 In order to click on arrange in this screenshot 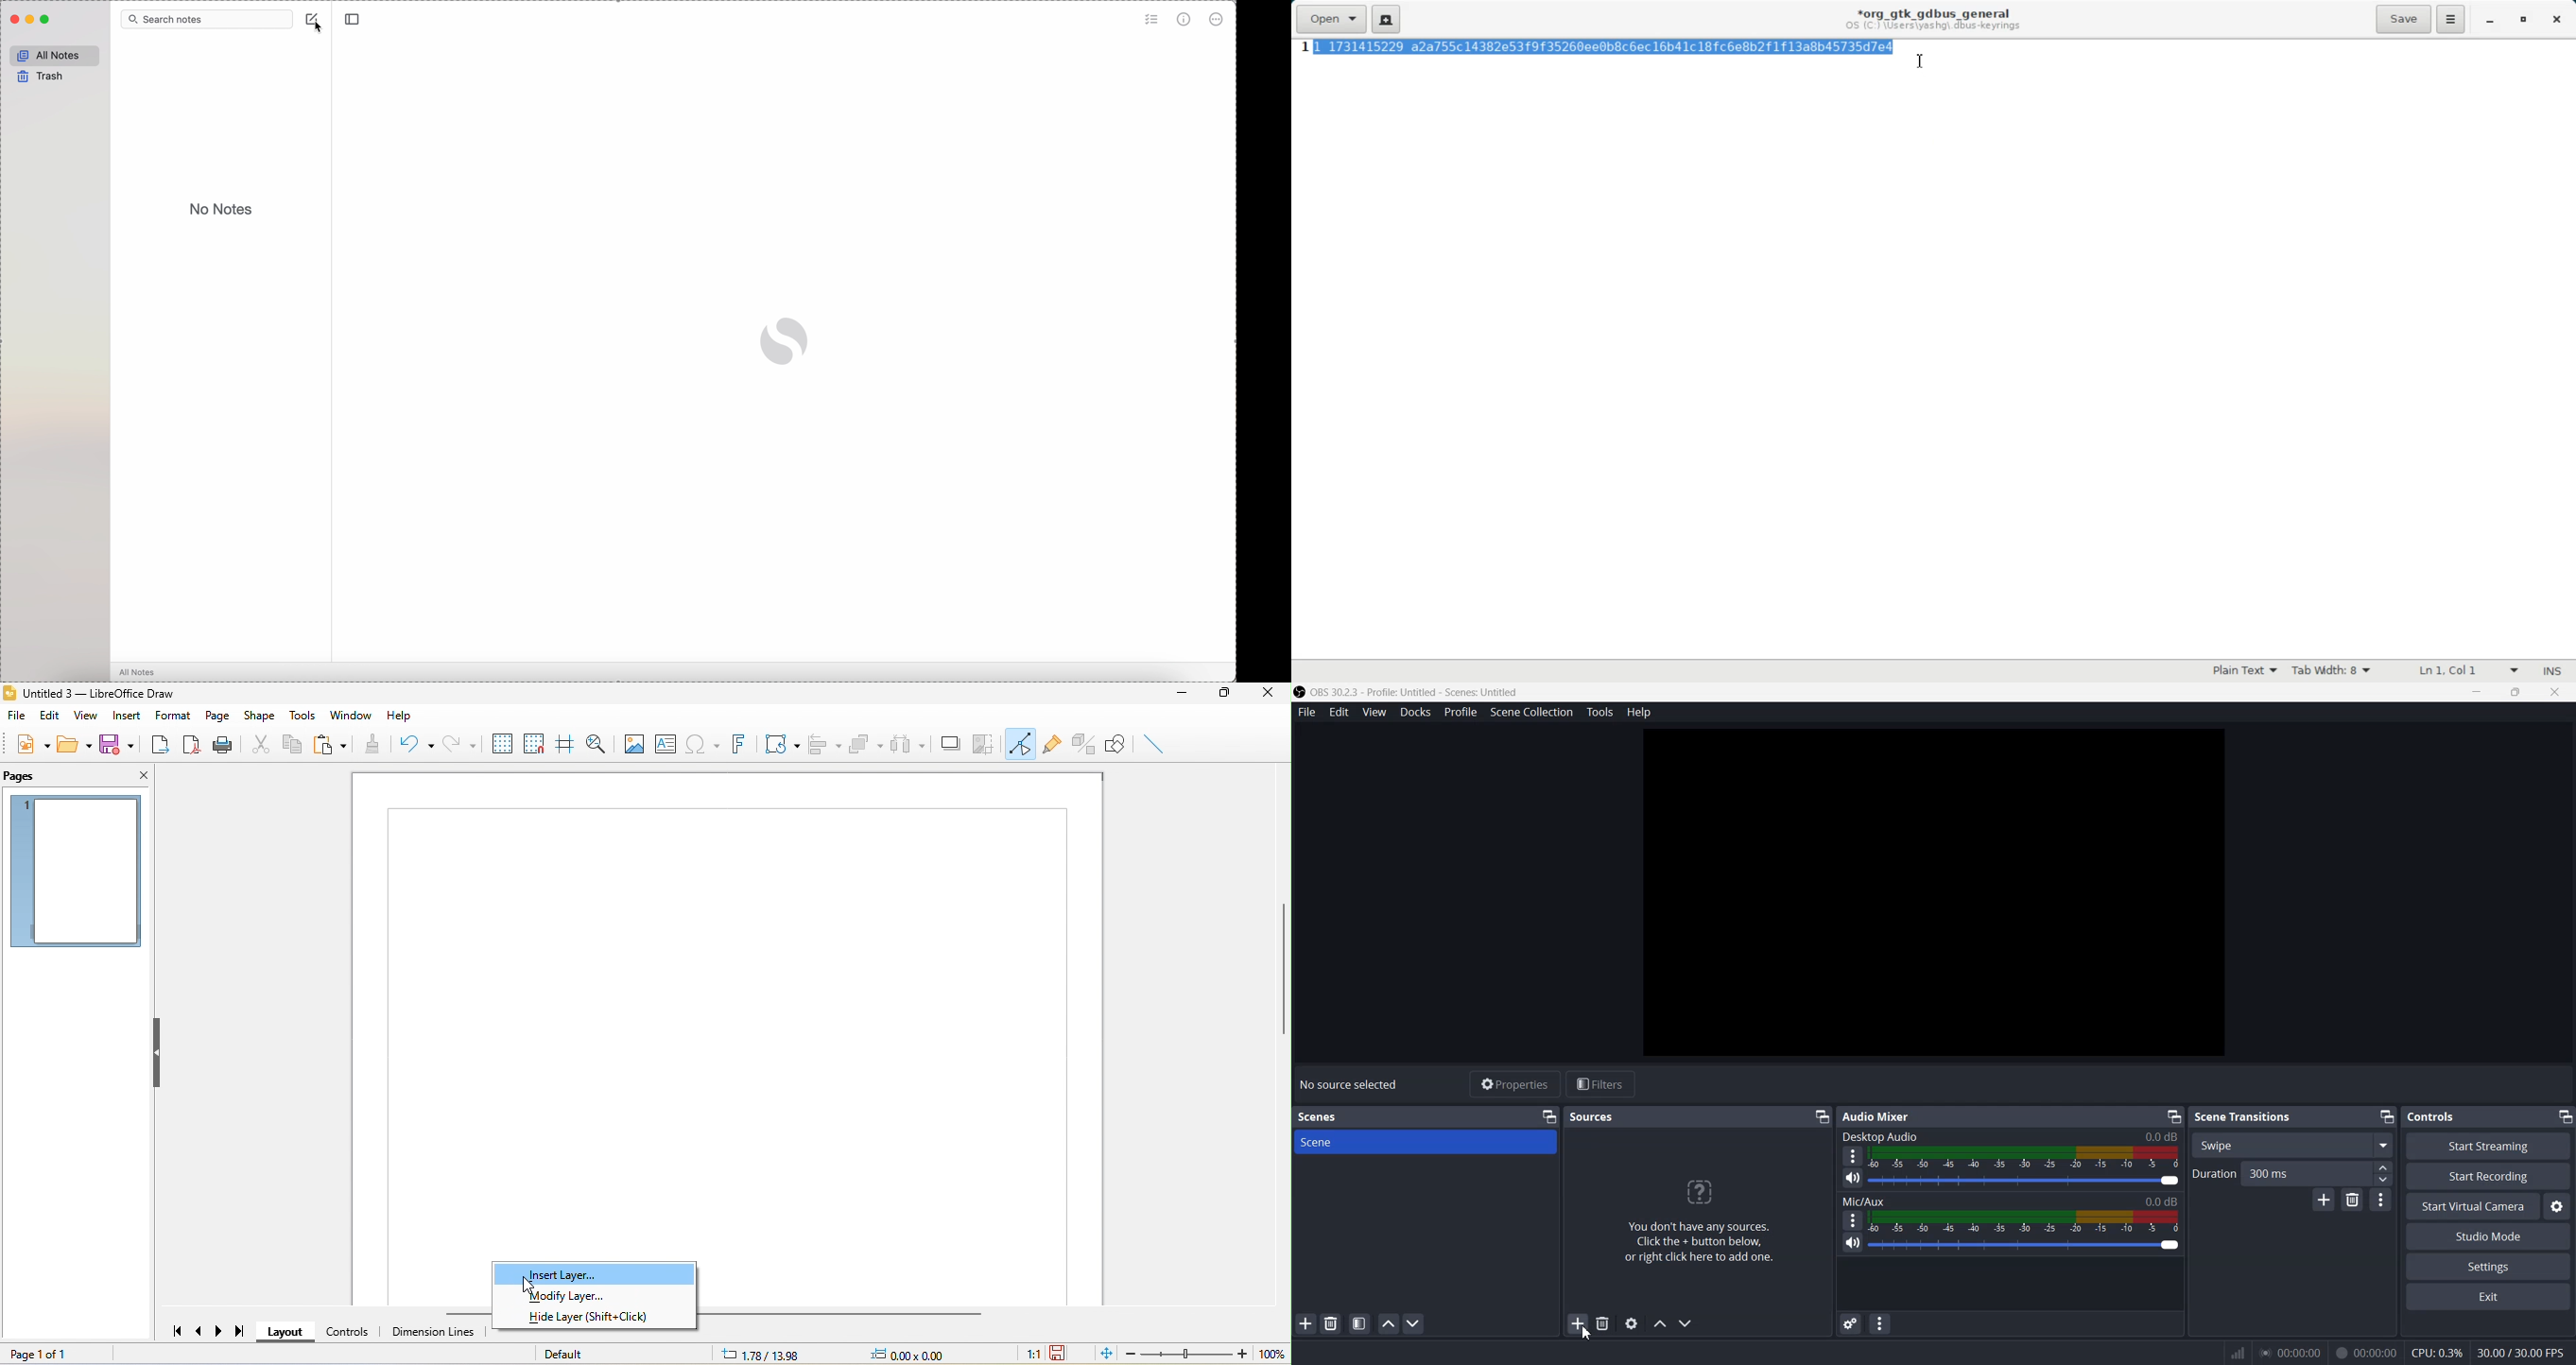, I will do `click(867, 743)`.